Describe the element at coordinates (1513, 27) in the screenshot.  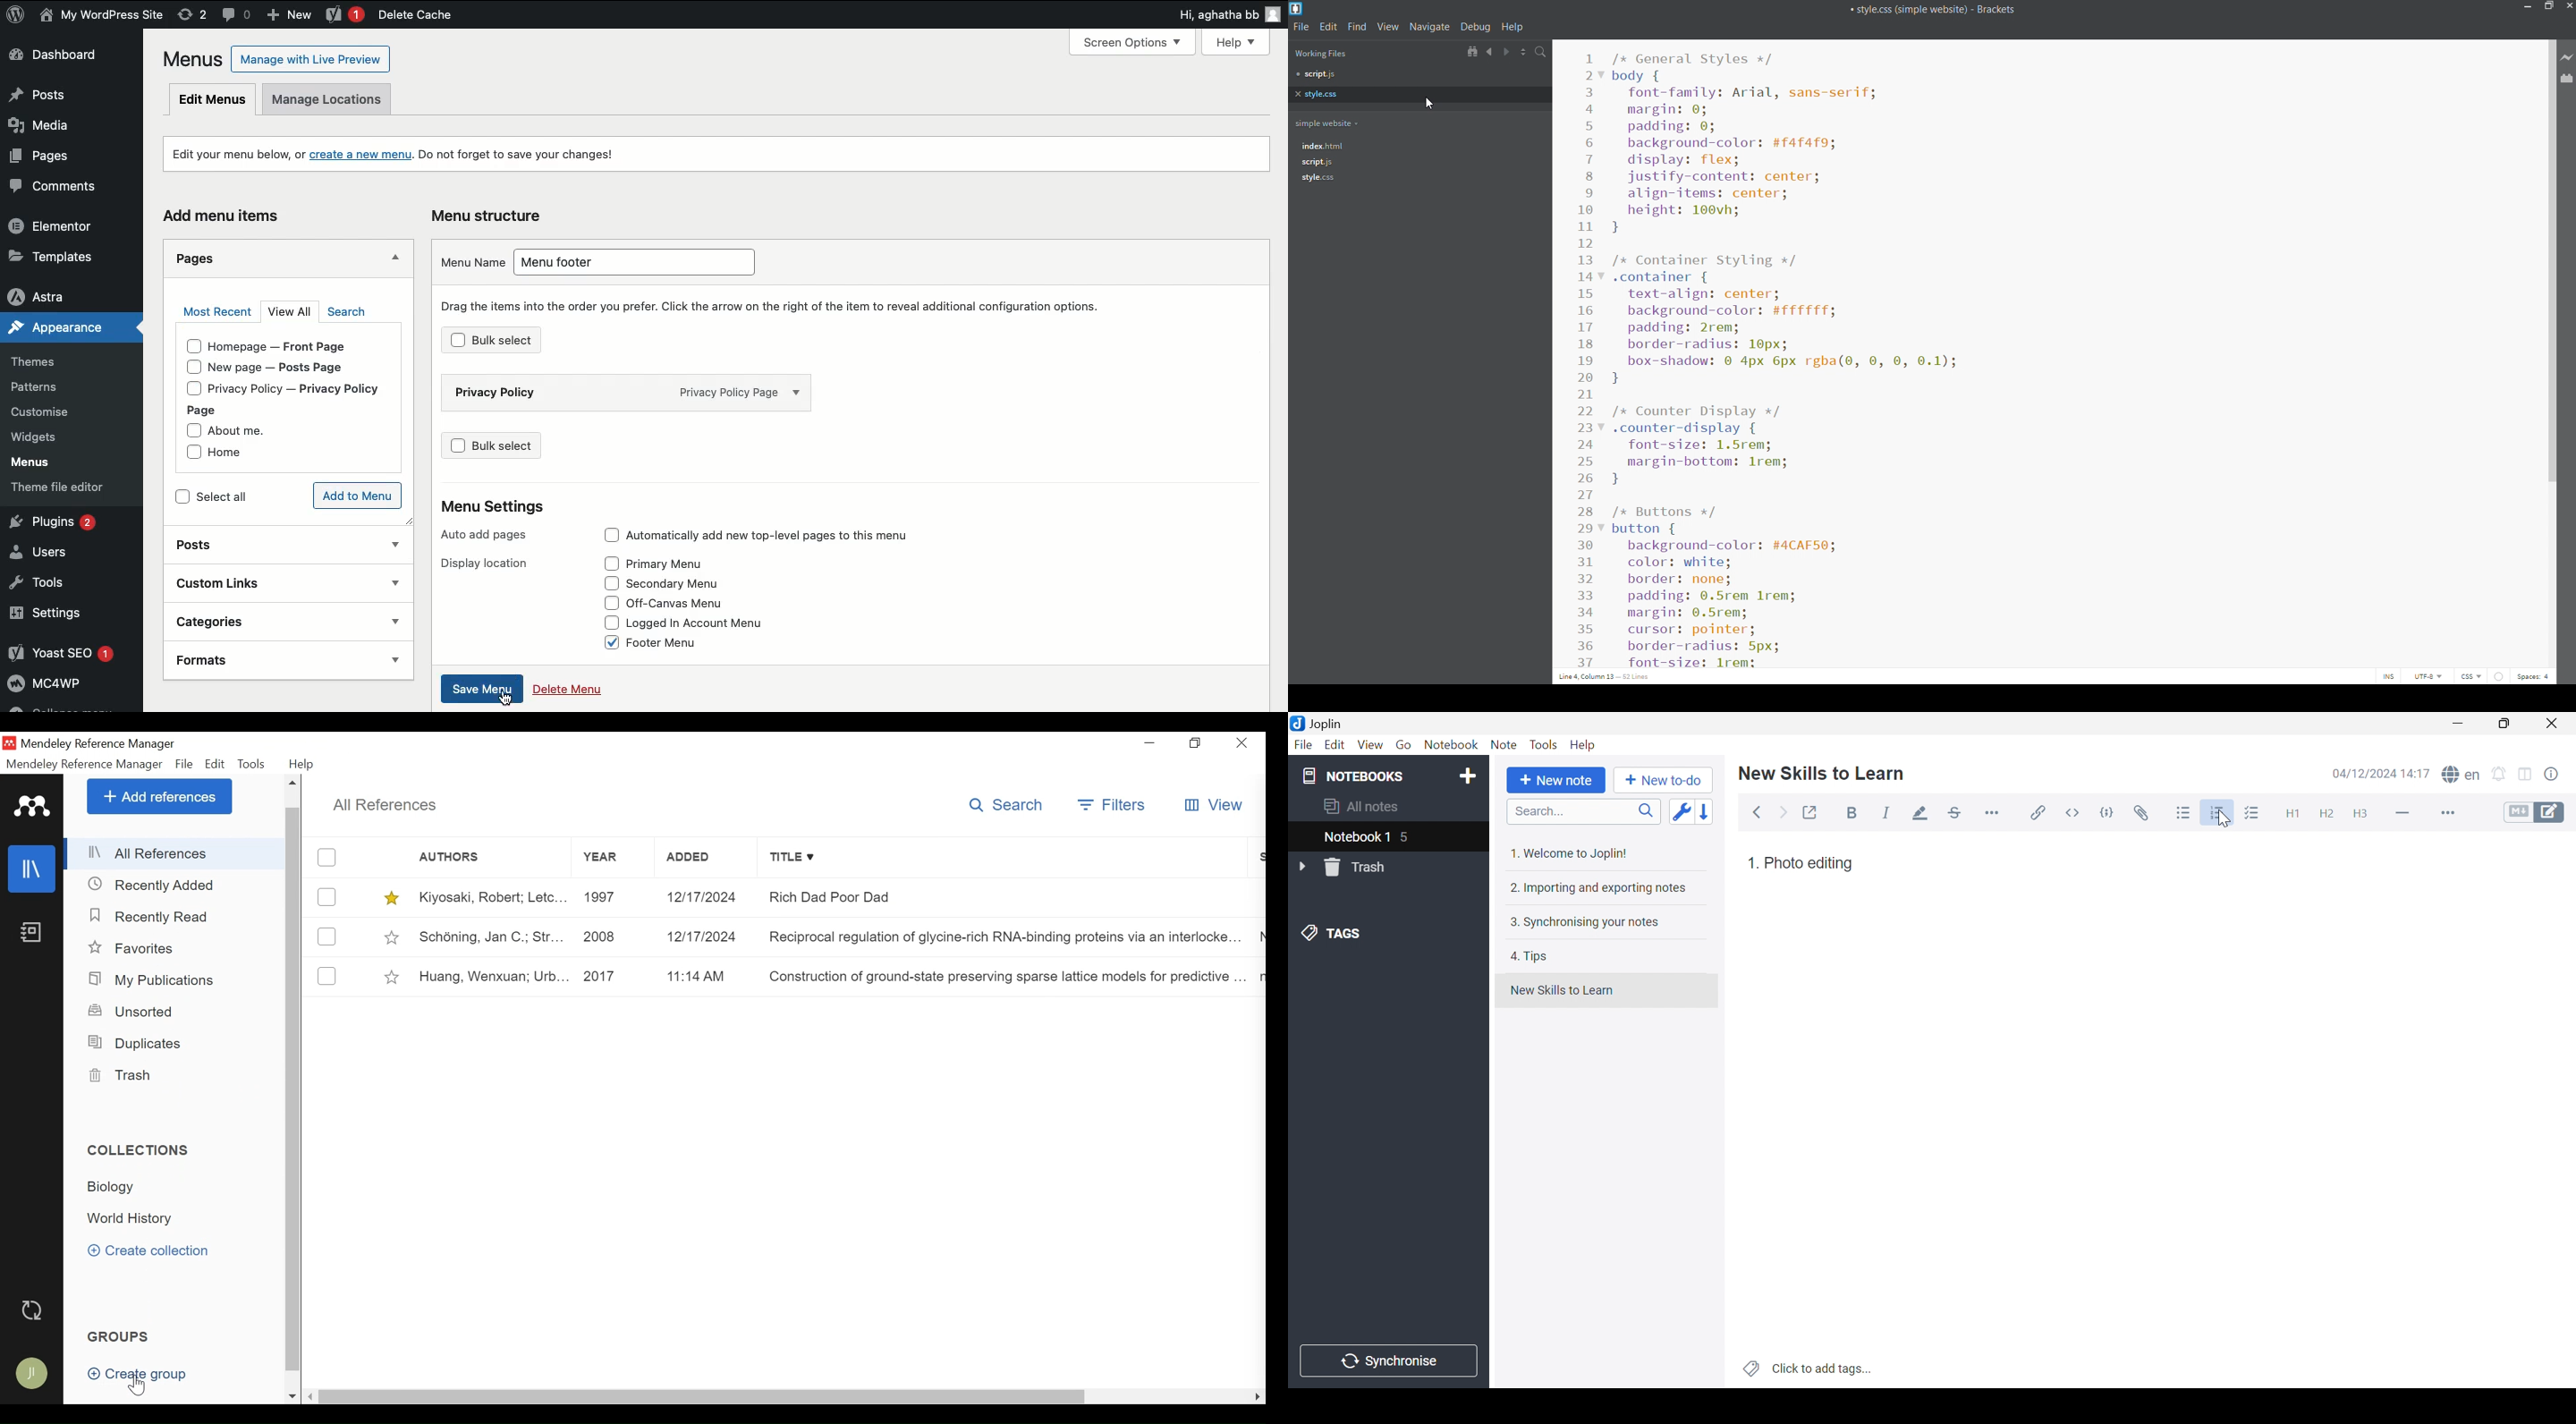
I see `help` at that location.